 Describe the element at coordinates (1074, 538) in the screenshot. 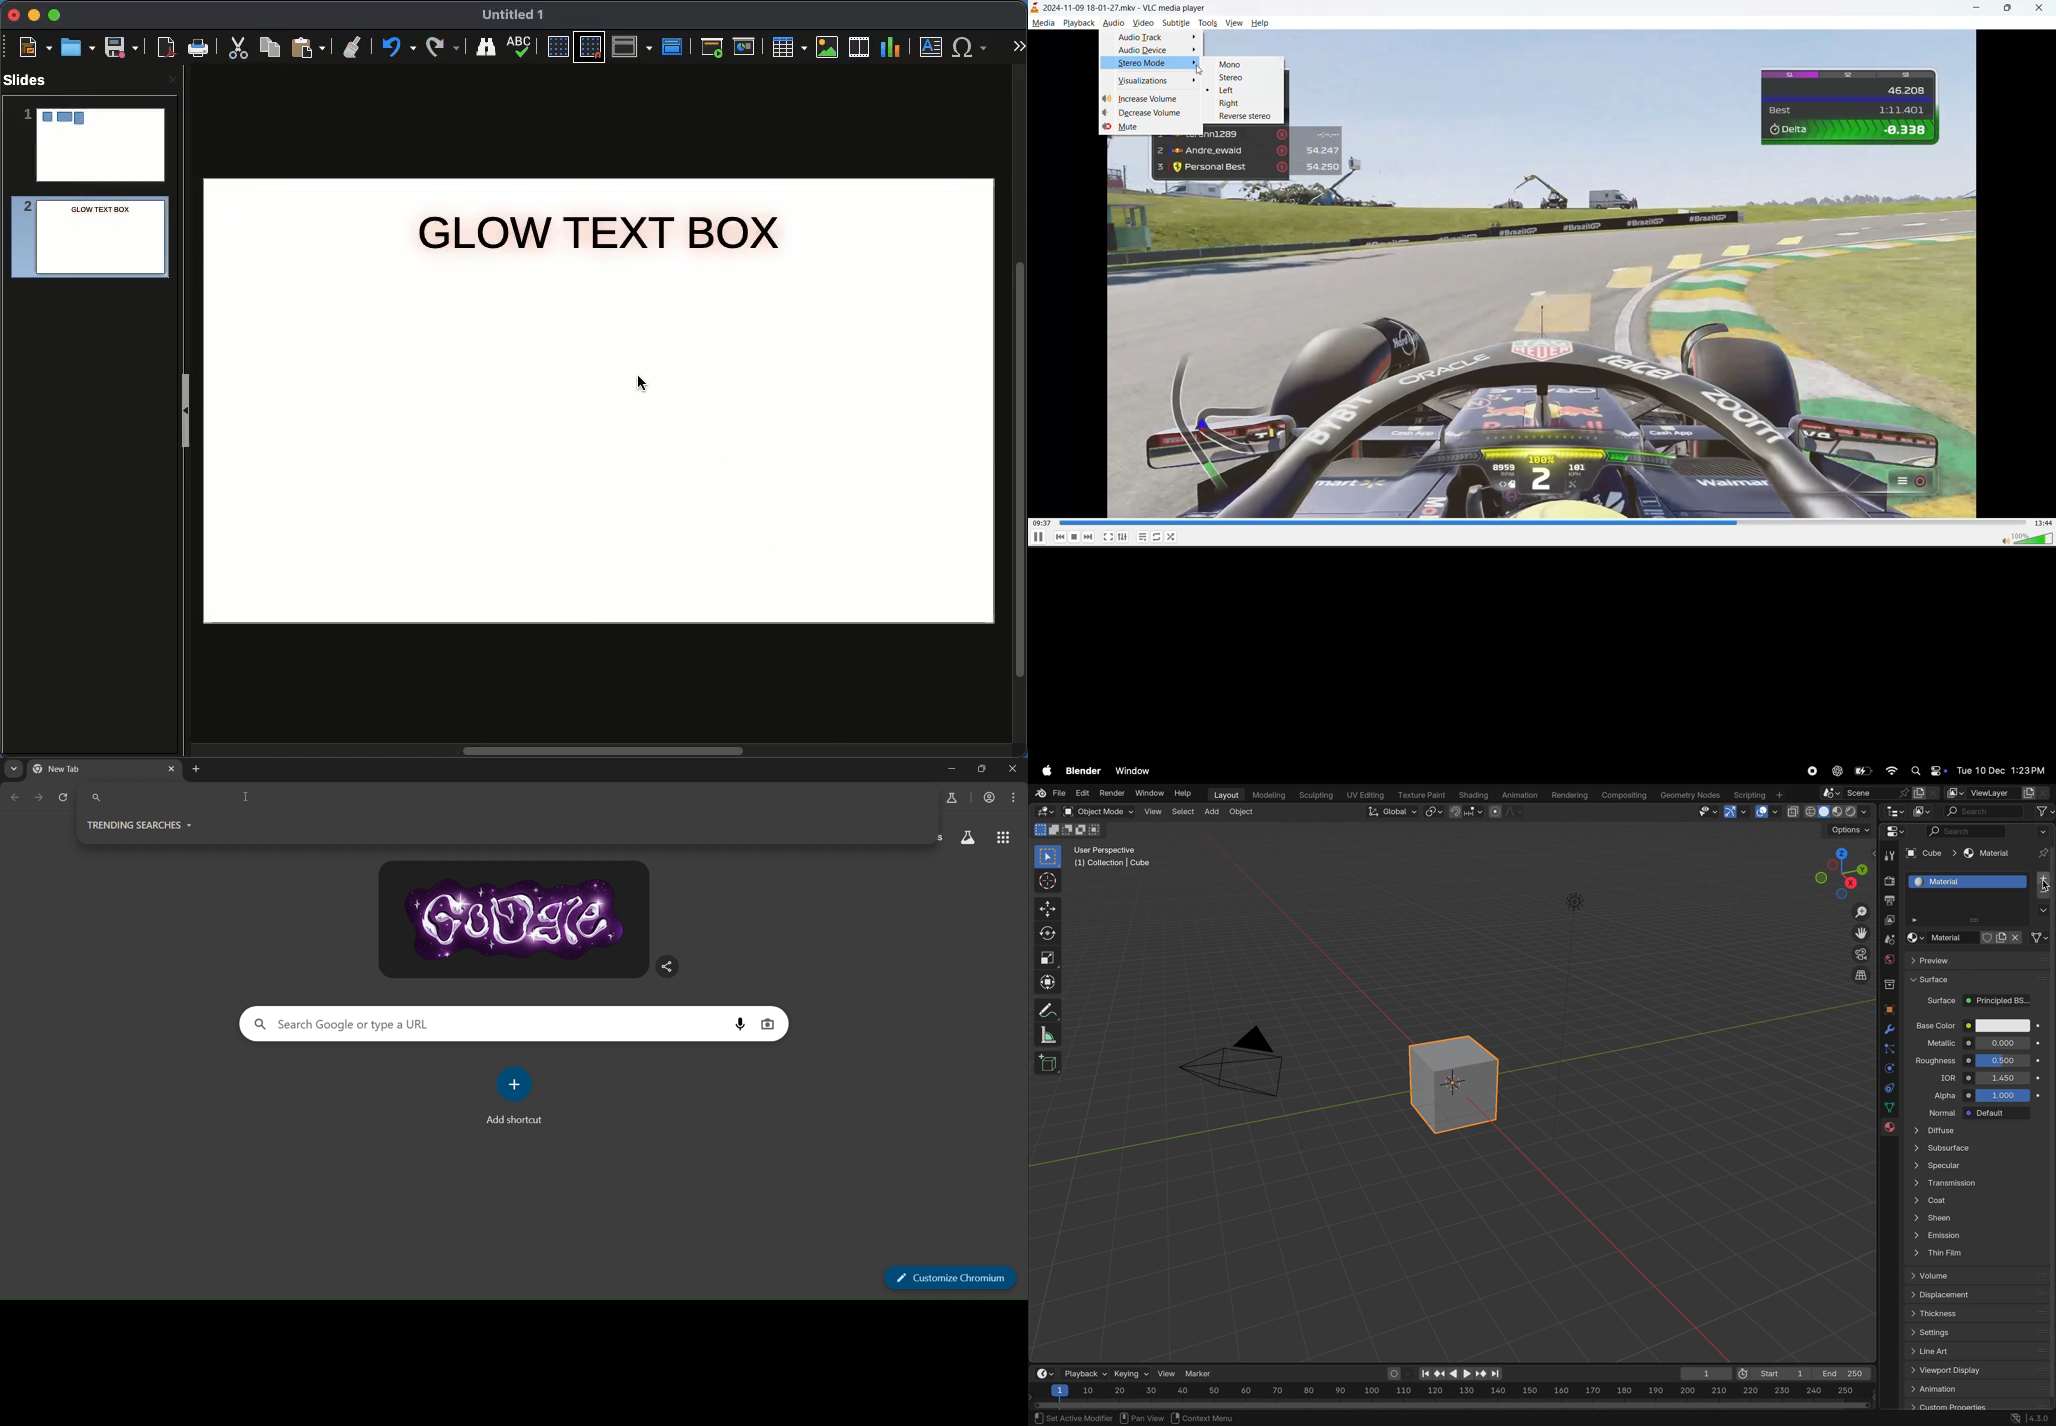

I see `pause` at that location.